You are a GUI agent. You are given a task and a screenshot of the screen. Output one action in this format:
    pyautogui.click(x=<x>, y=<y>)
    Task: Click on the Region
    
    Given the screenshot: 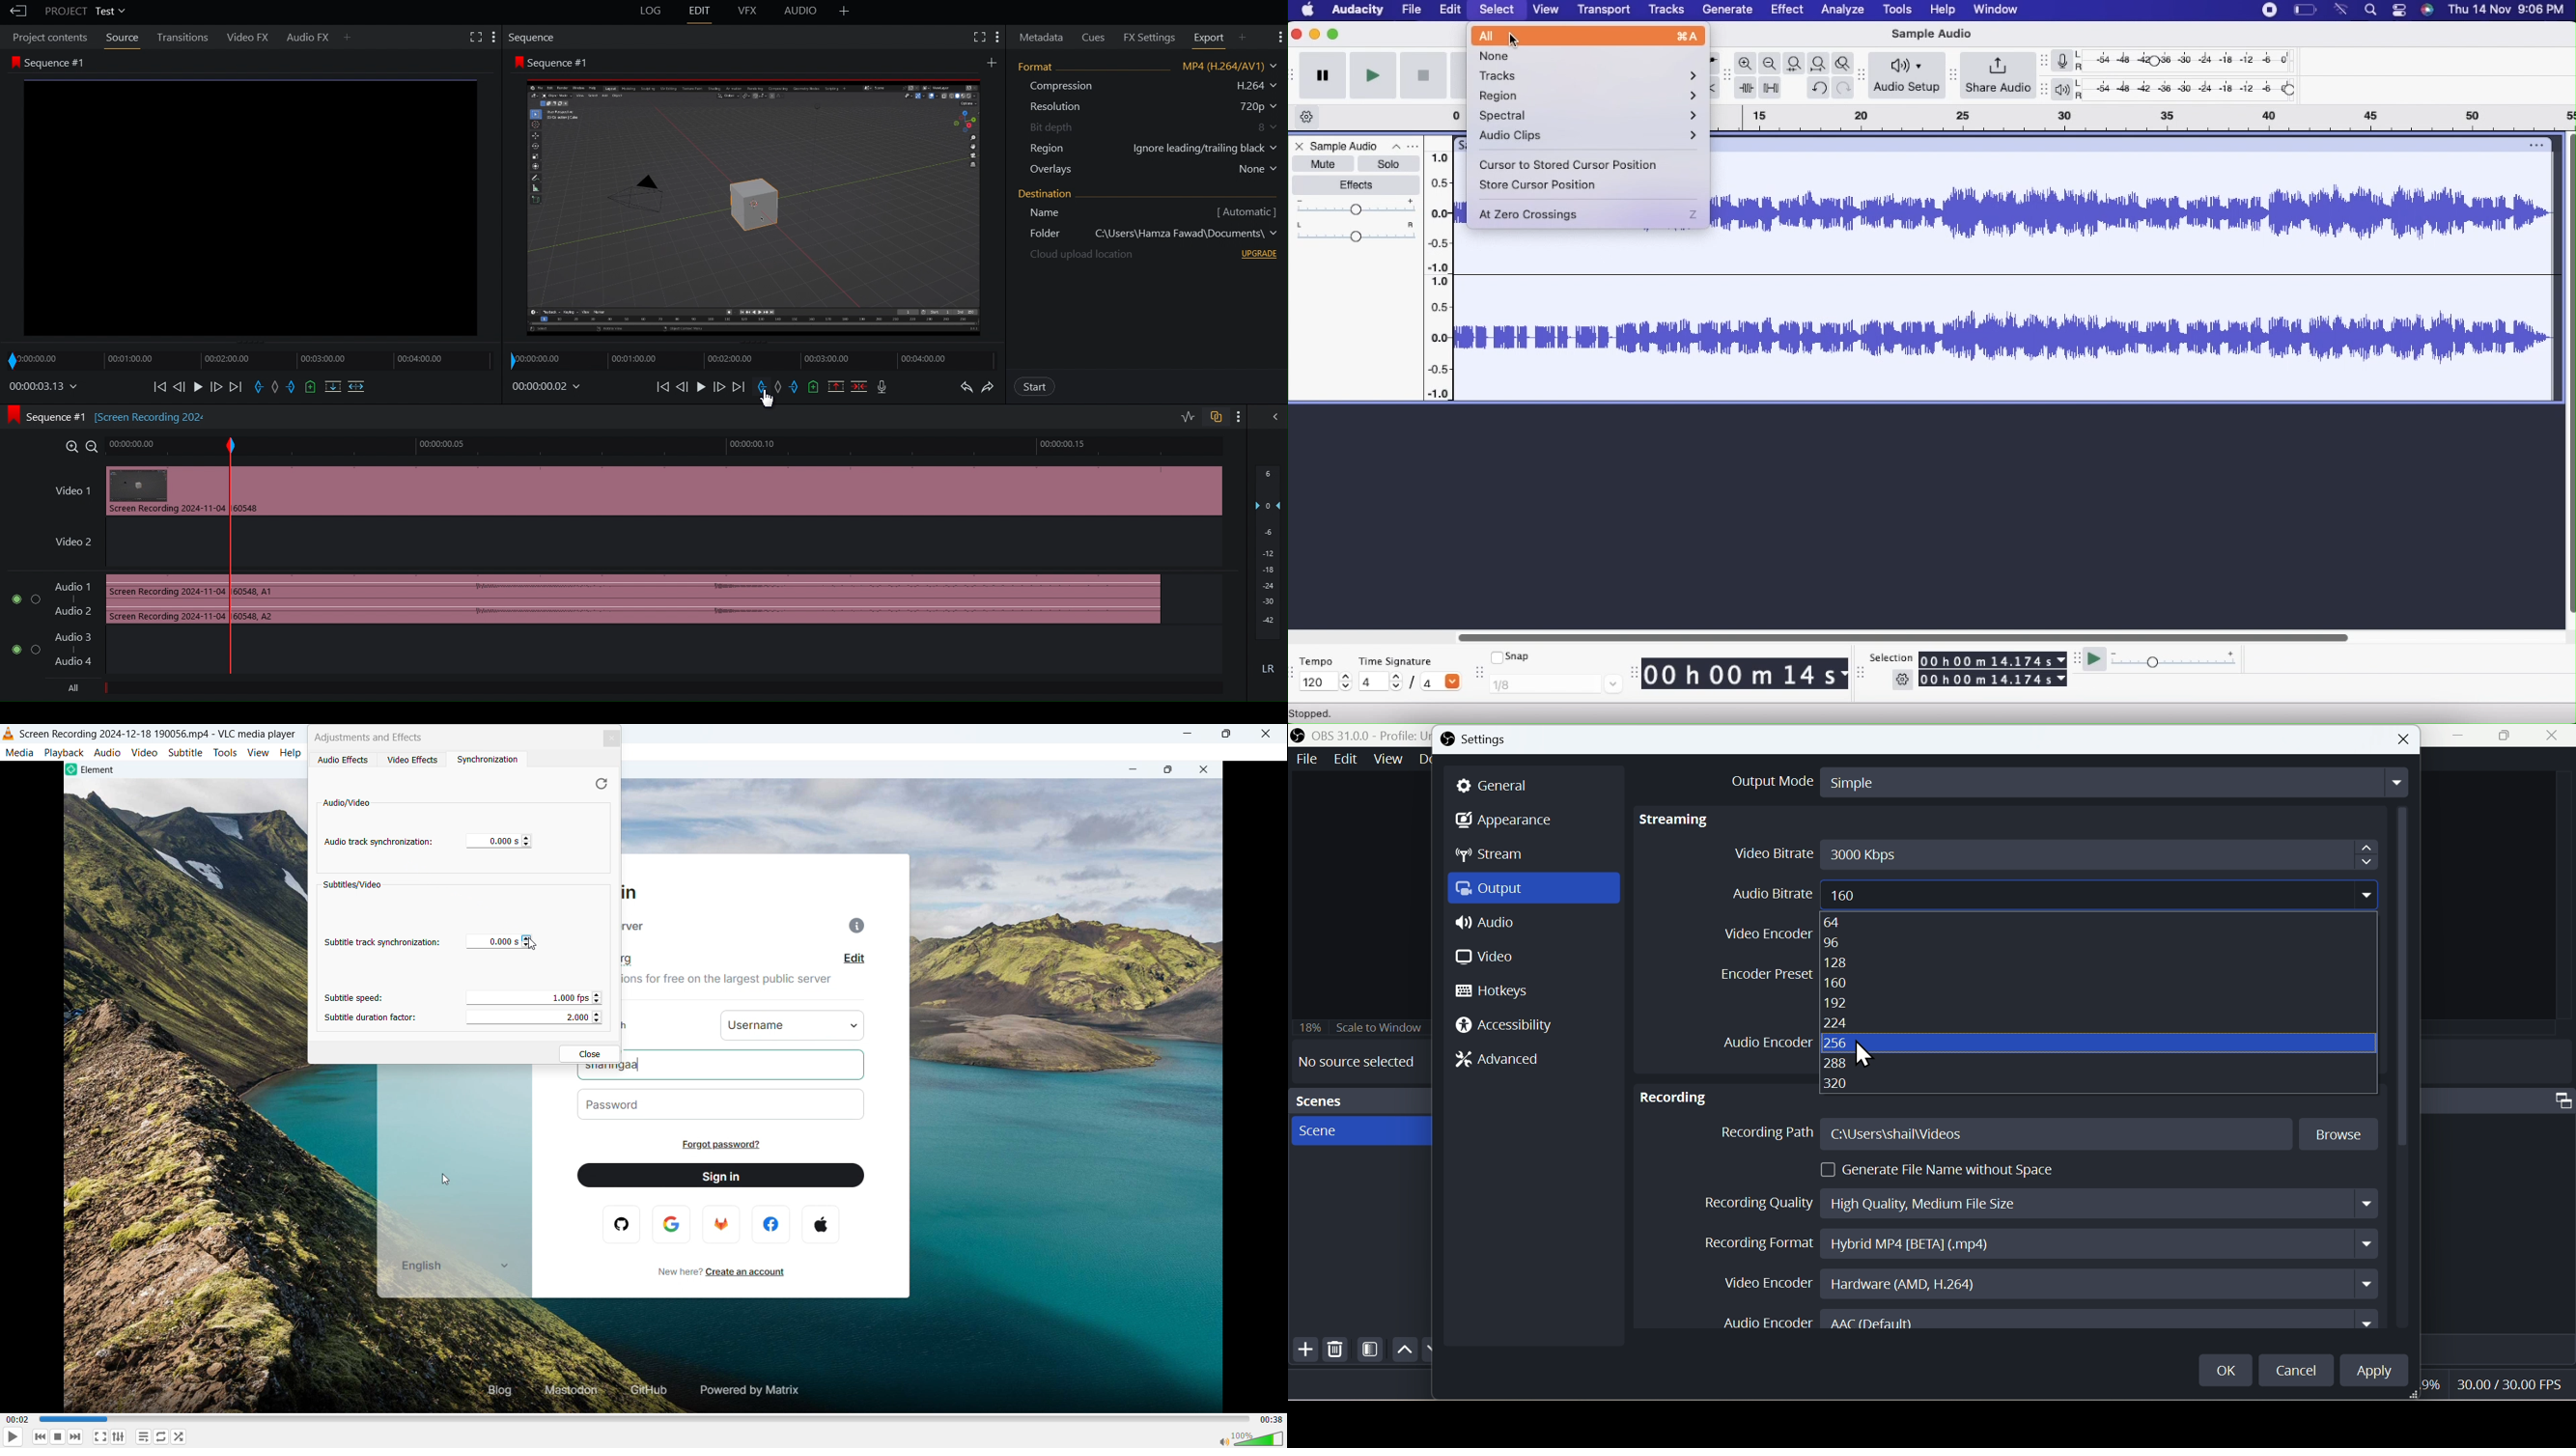 What is the action you would take?
    pyautogui.click(x=1590, y=97)
    